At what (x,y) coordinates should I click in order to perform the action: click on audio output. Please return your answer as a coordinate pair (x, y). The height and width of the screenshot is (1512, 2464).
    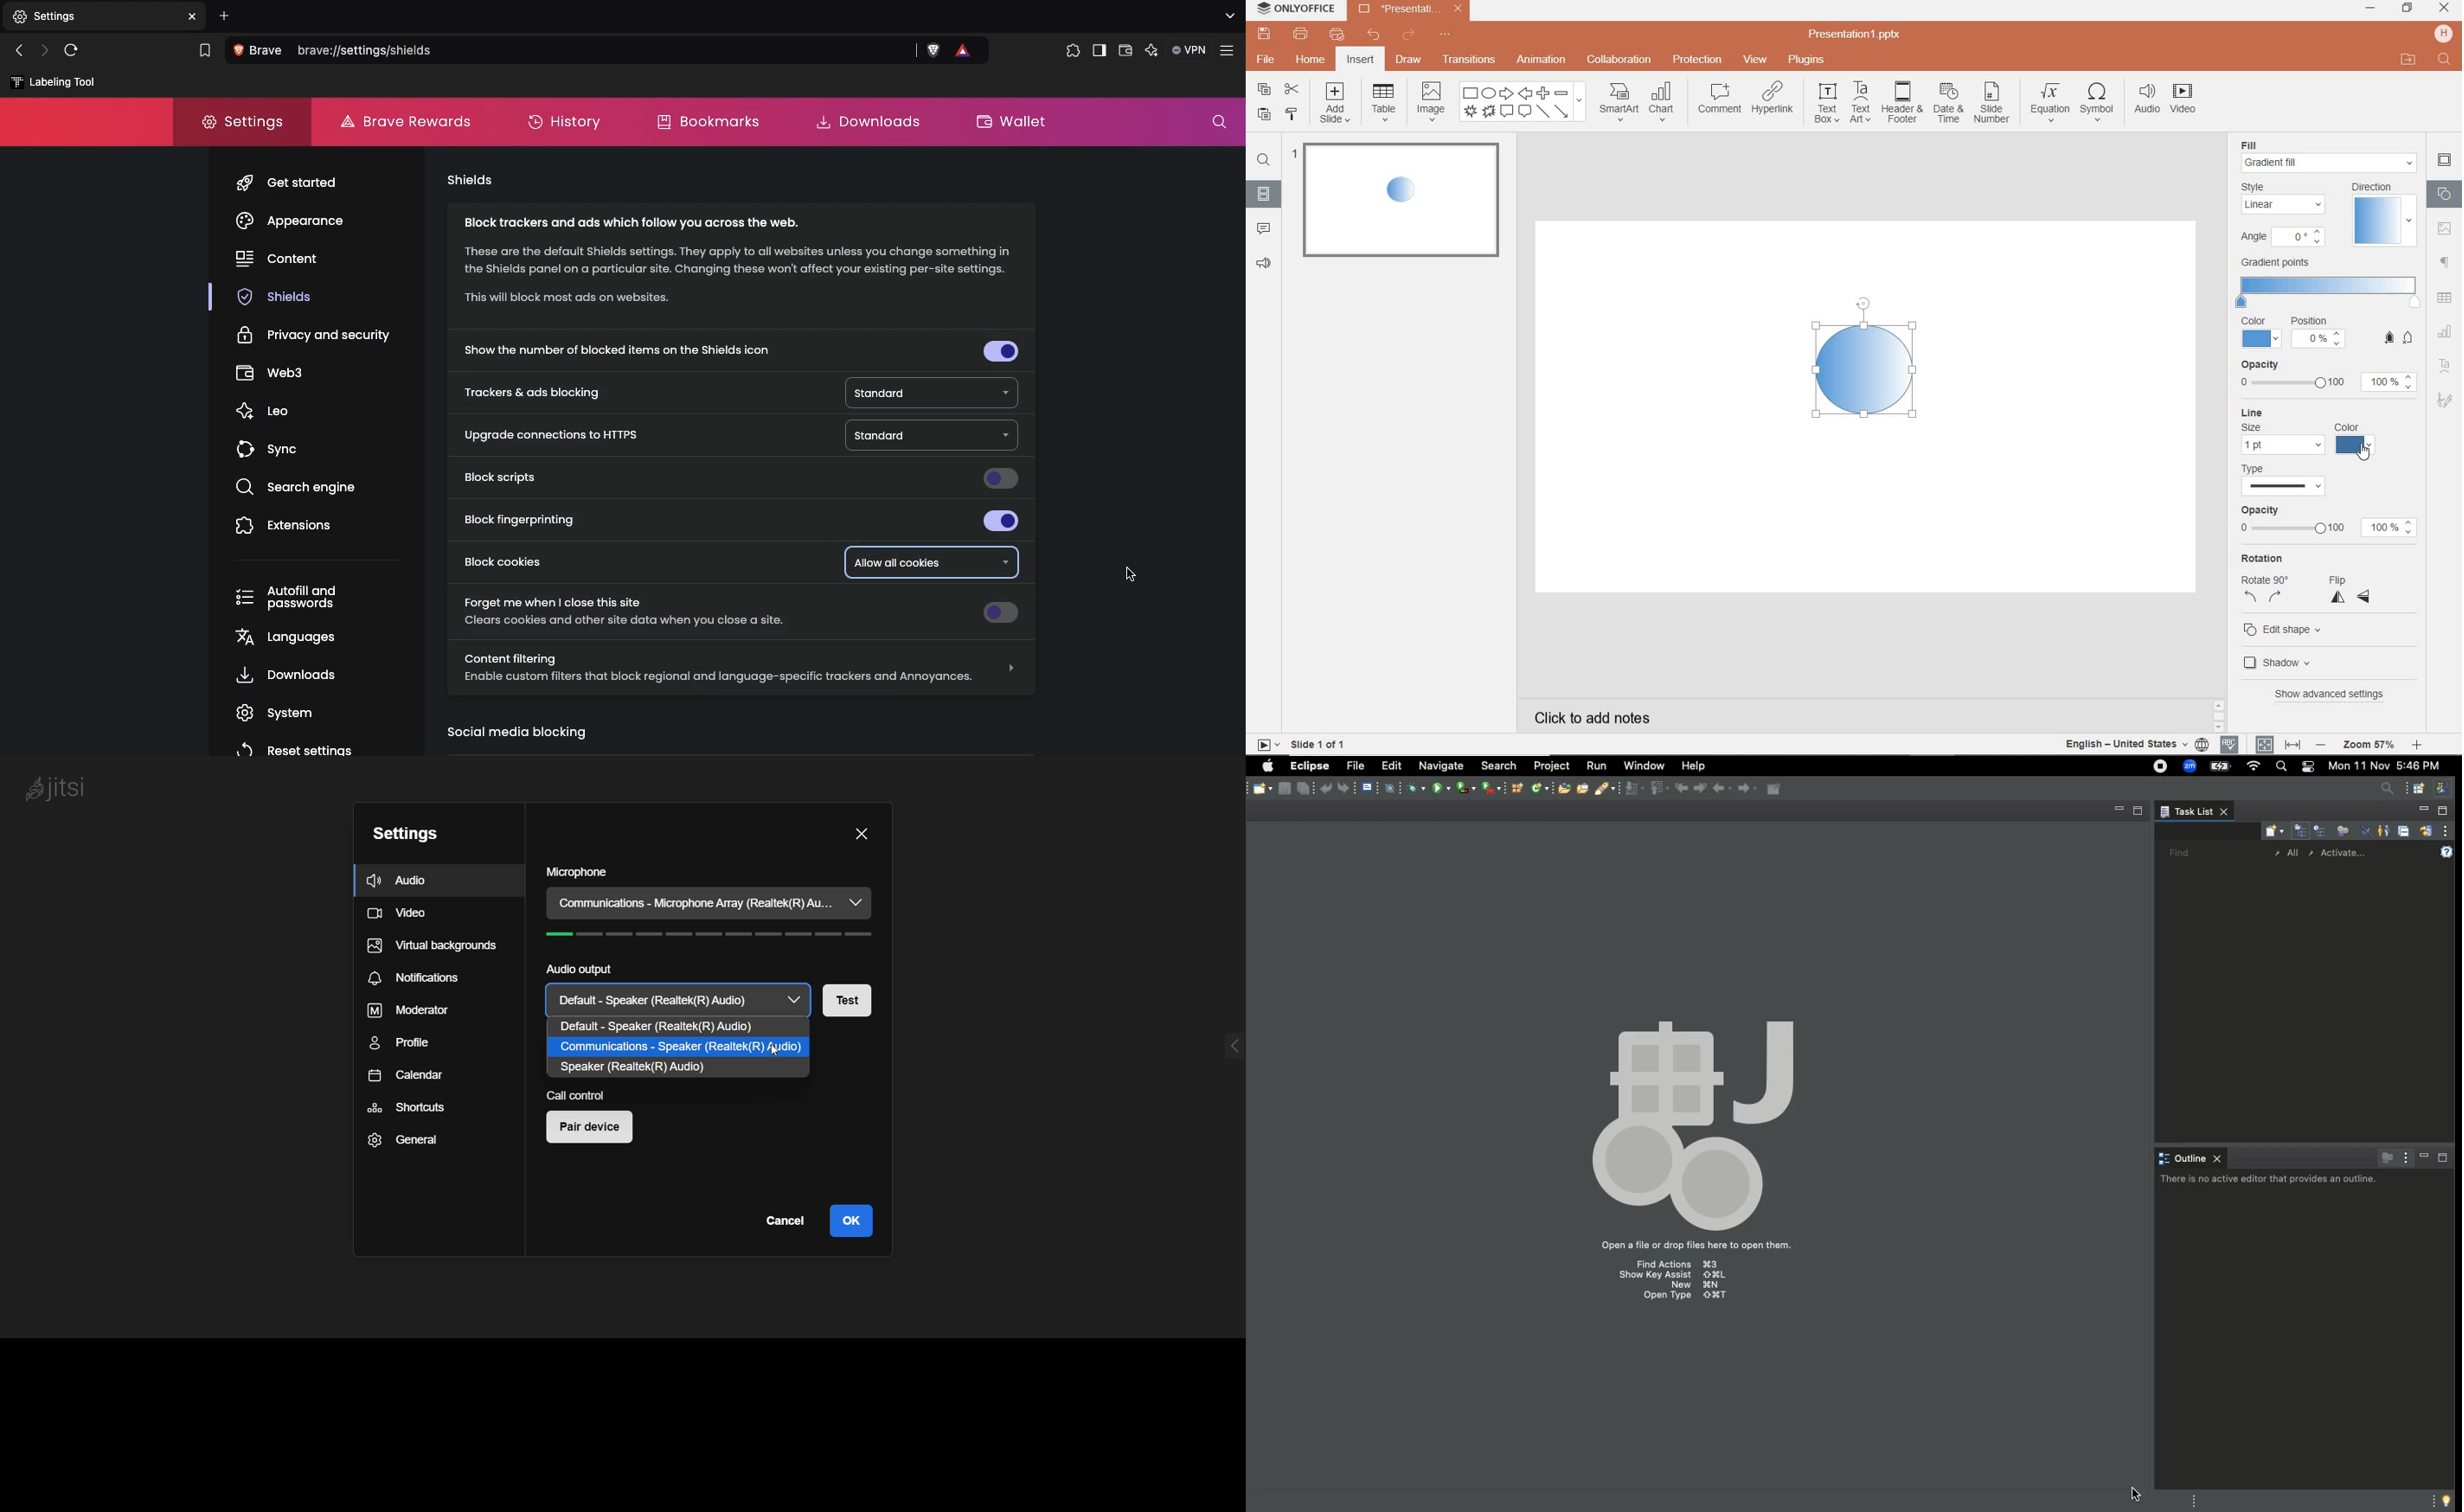
    Looking at the image, I should click on (576, 970).